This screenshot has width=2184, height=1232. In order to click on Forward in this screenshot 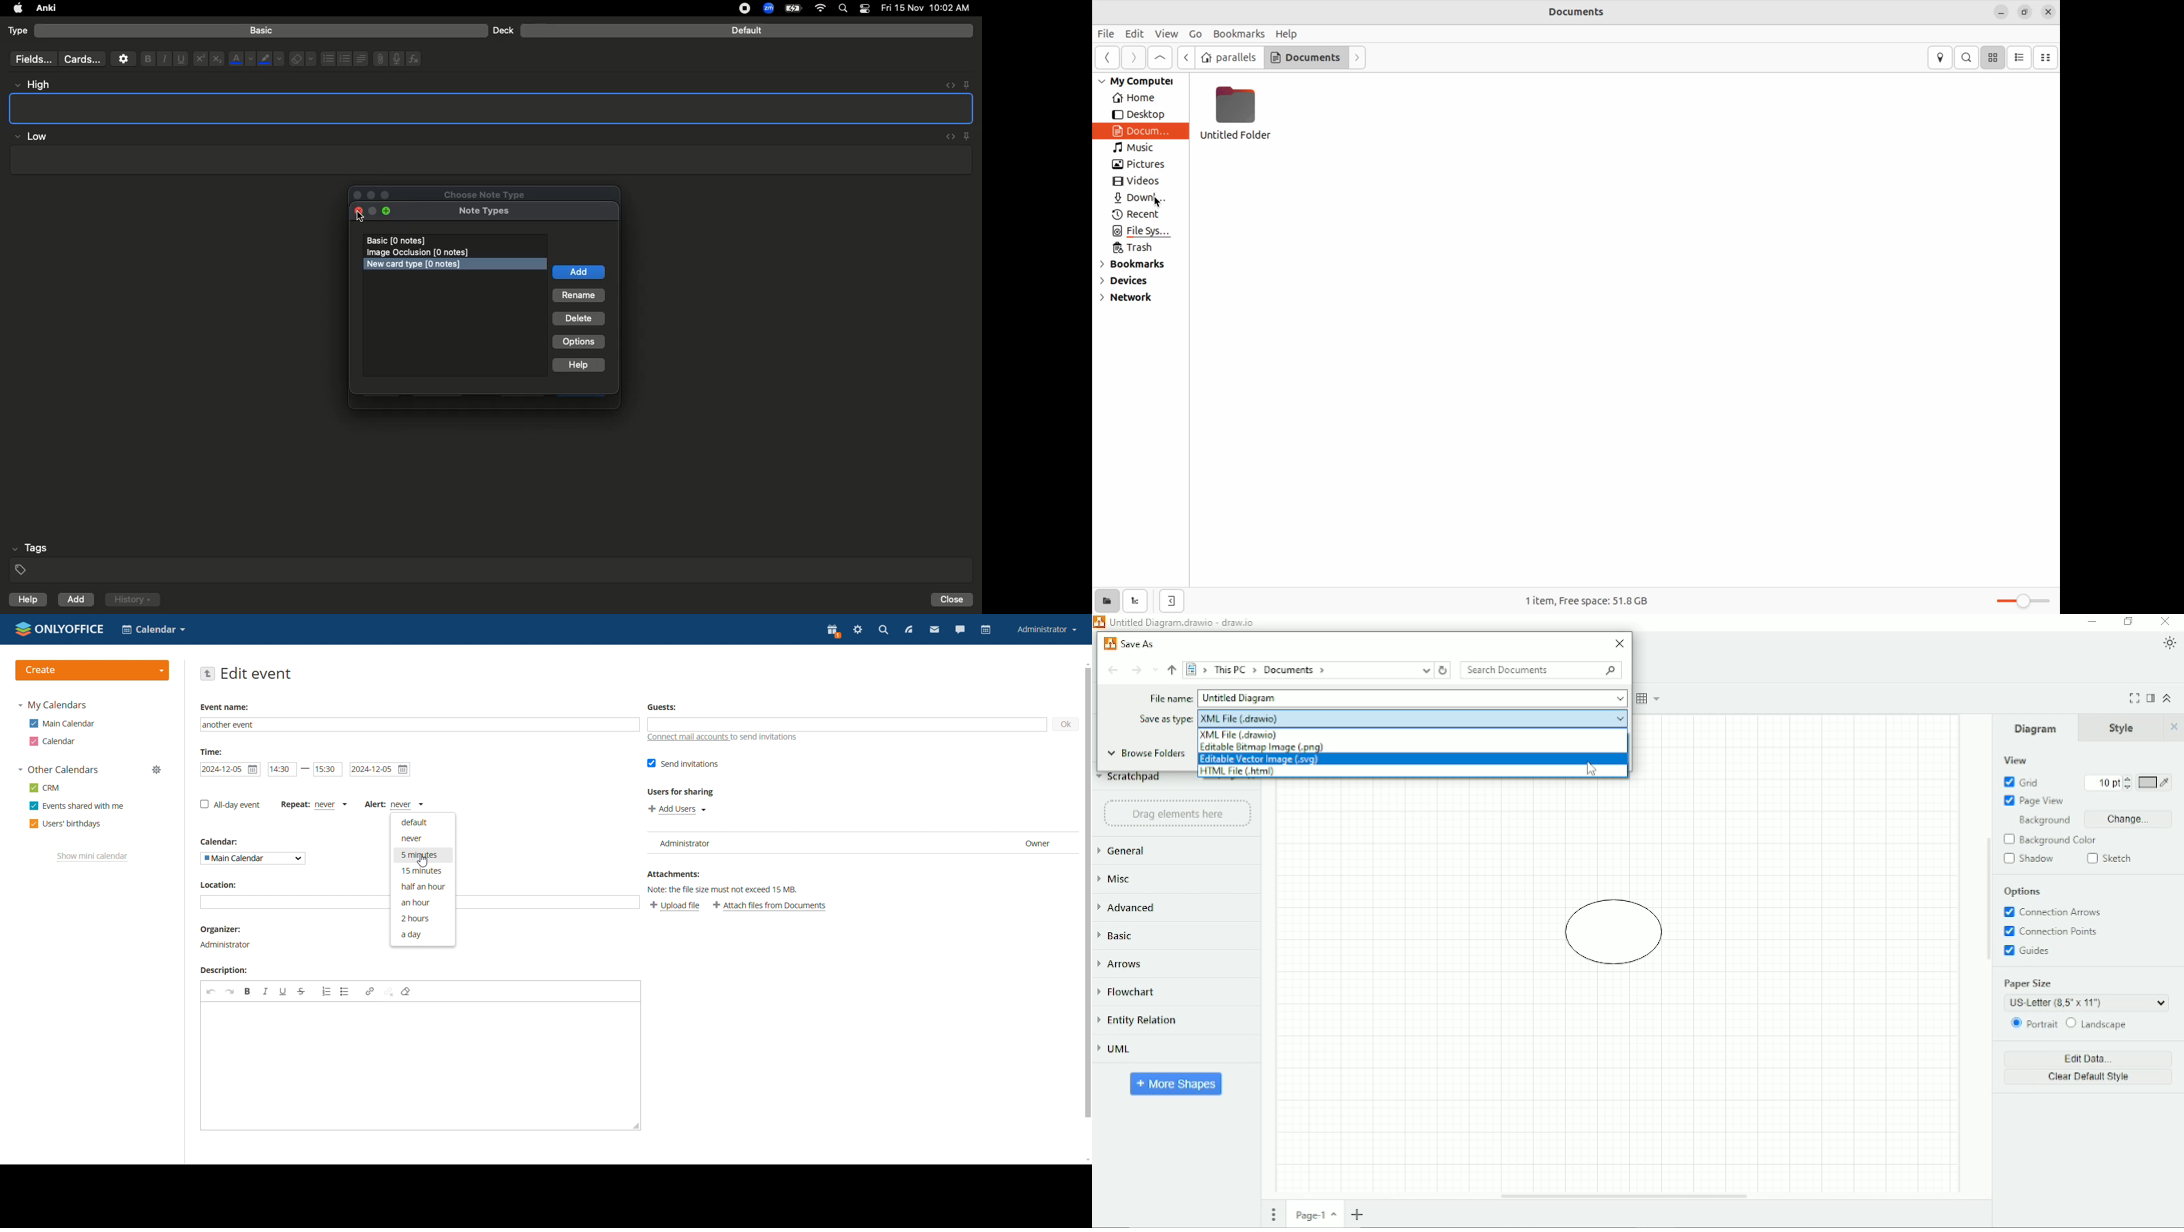, I will do `click(1136, 671)`.